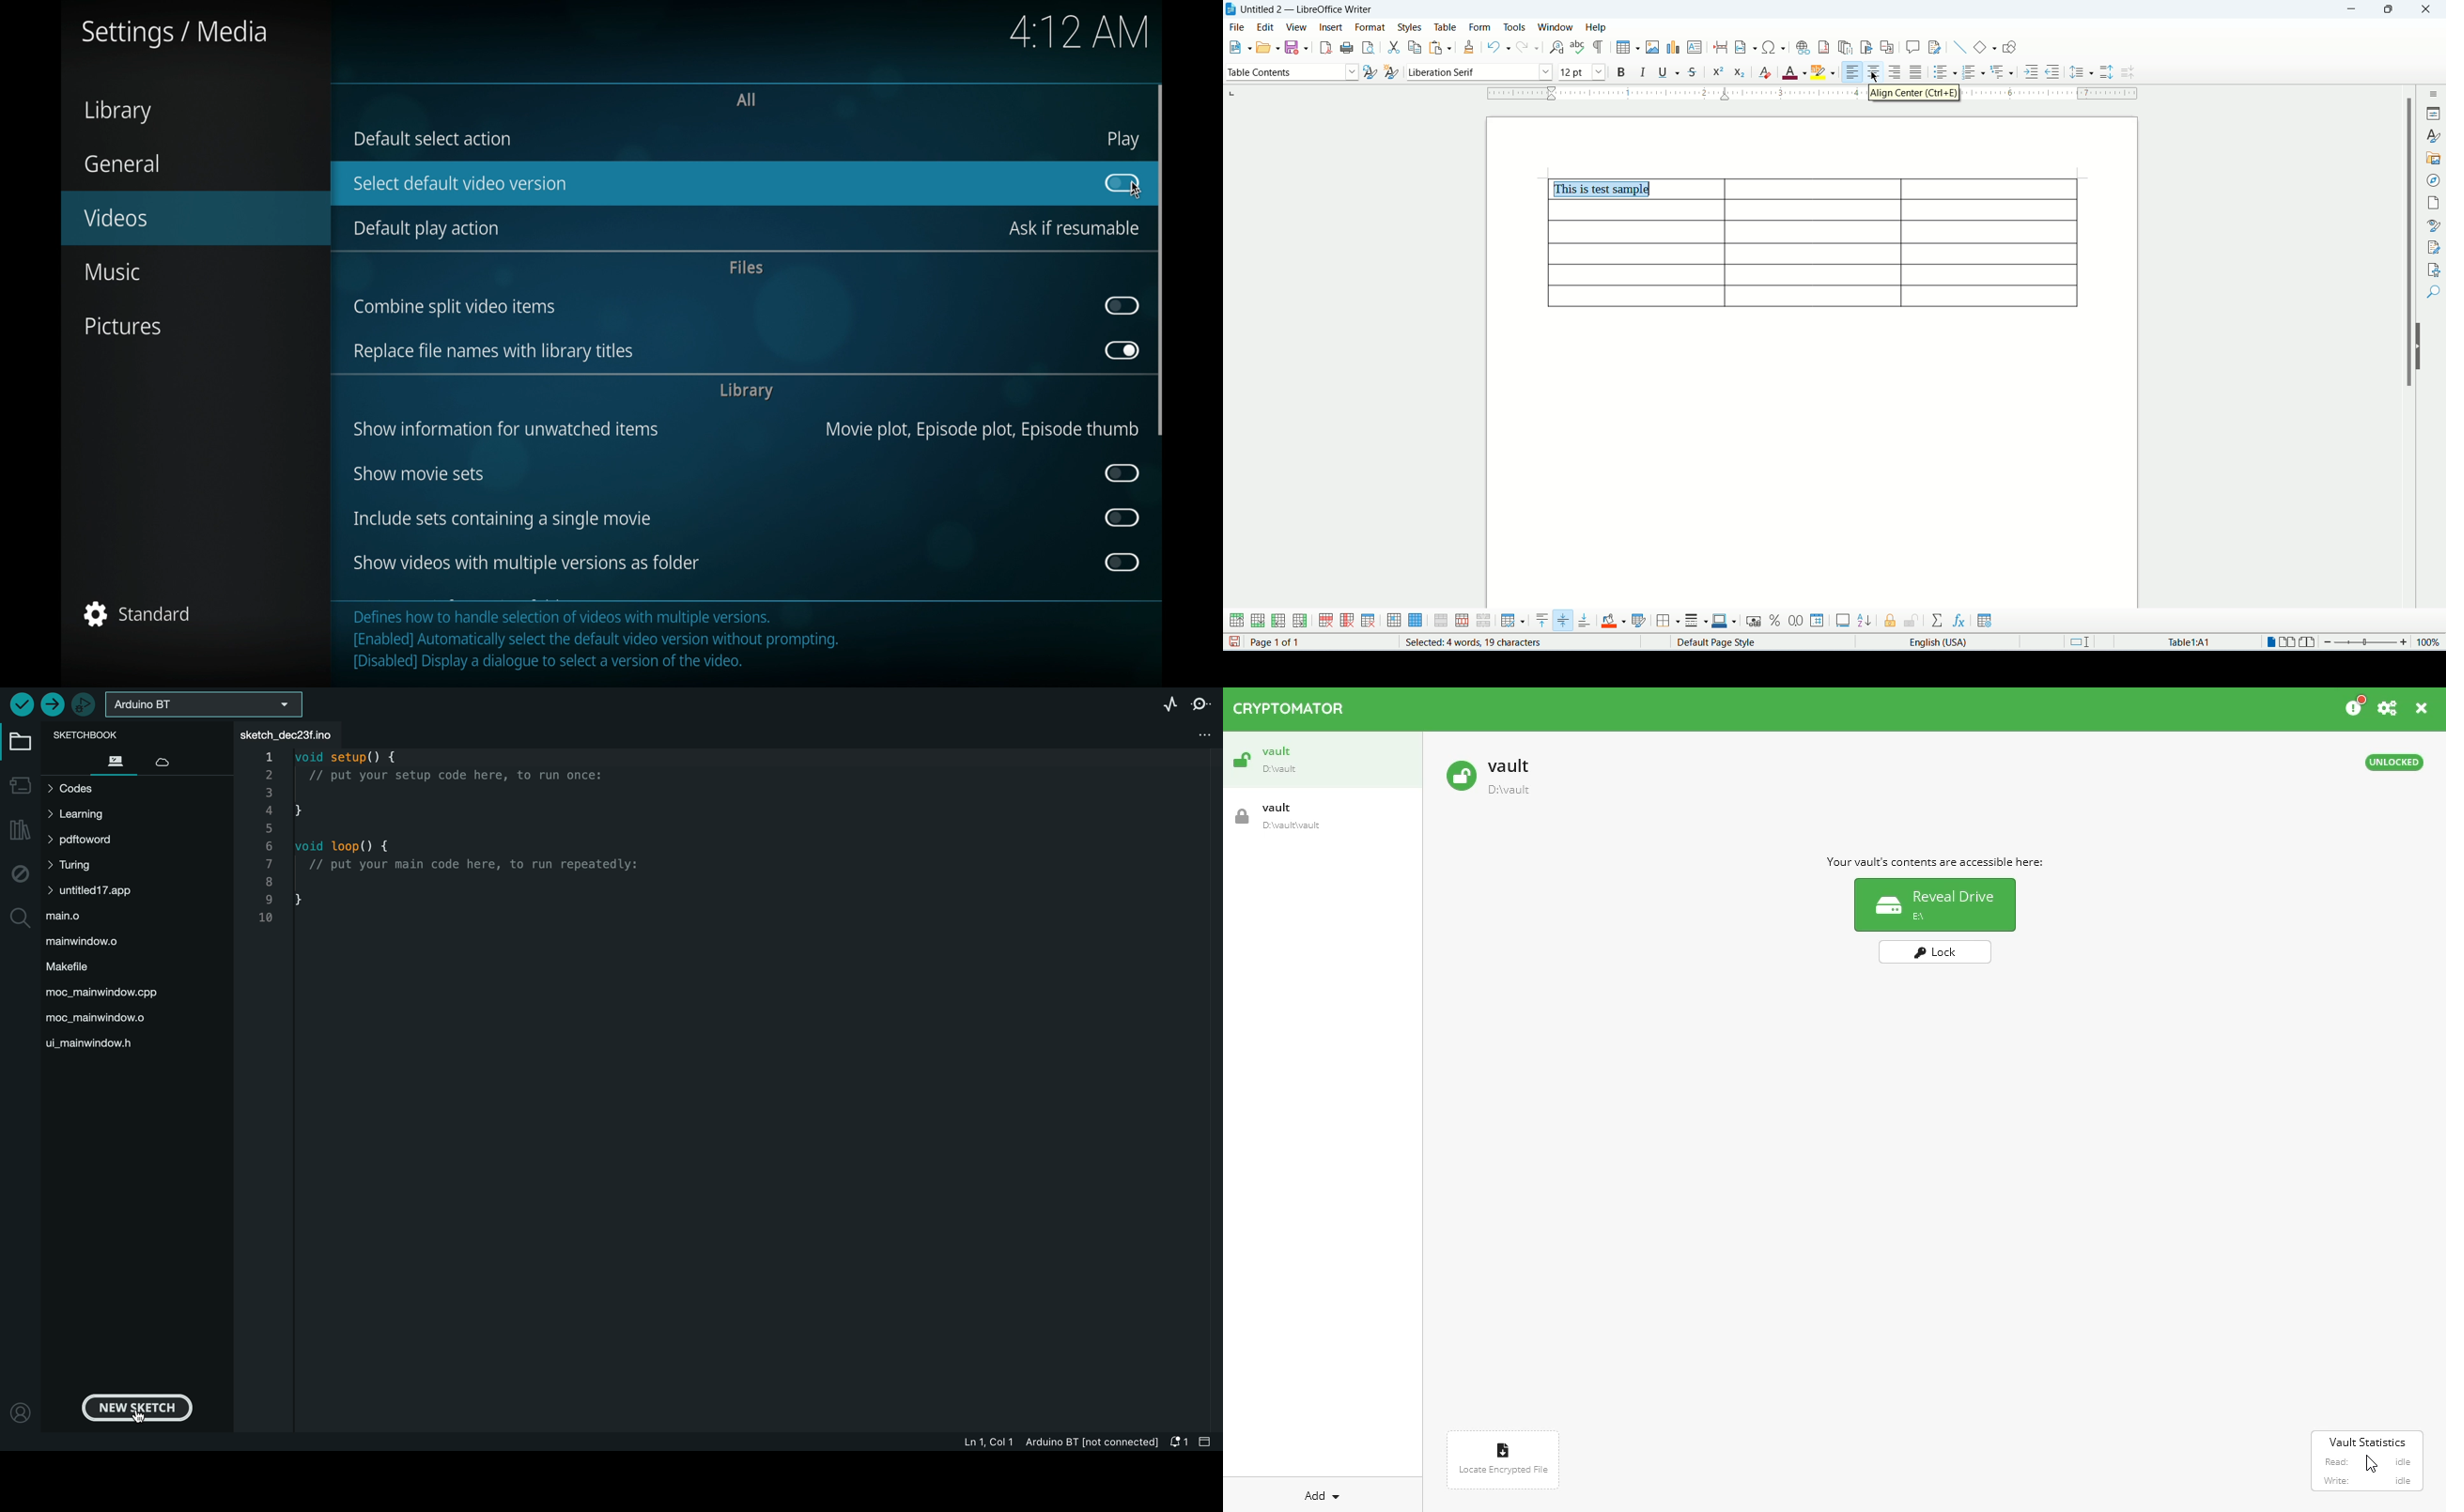  I want to click on close, so click(2424, 10).